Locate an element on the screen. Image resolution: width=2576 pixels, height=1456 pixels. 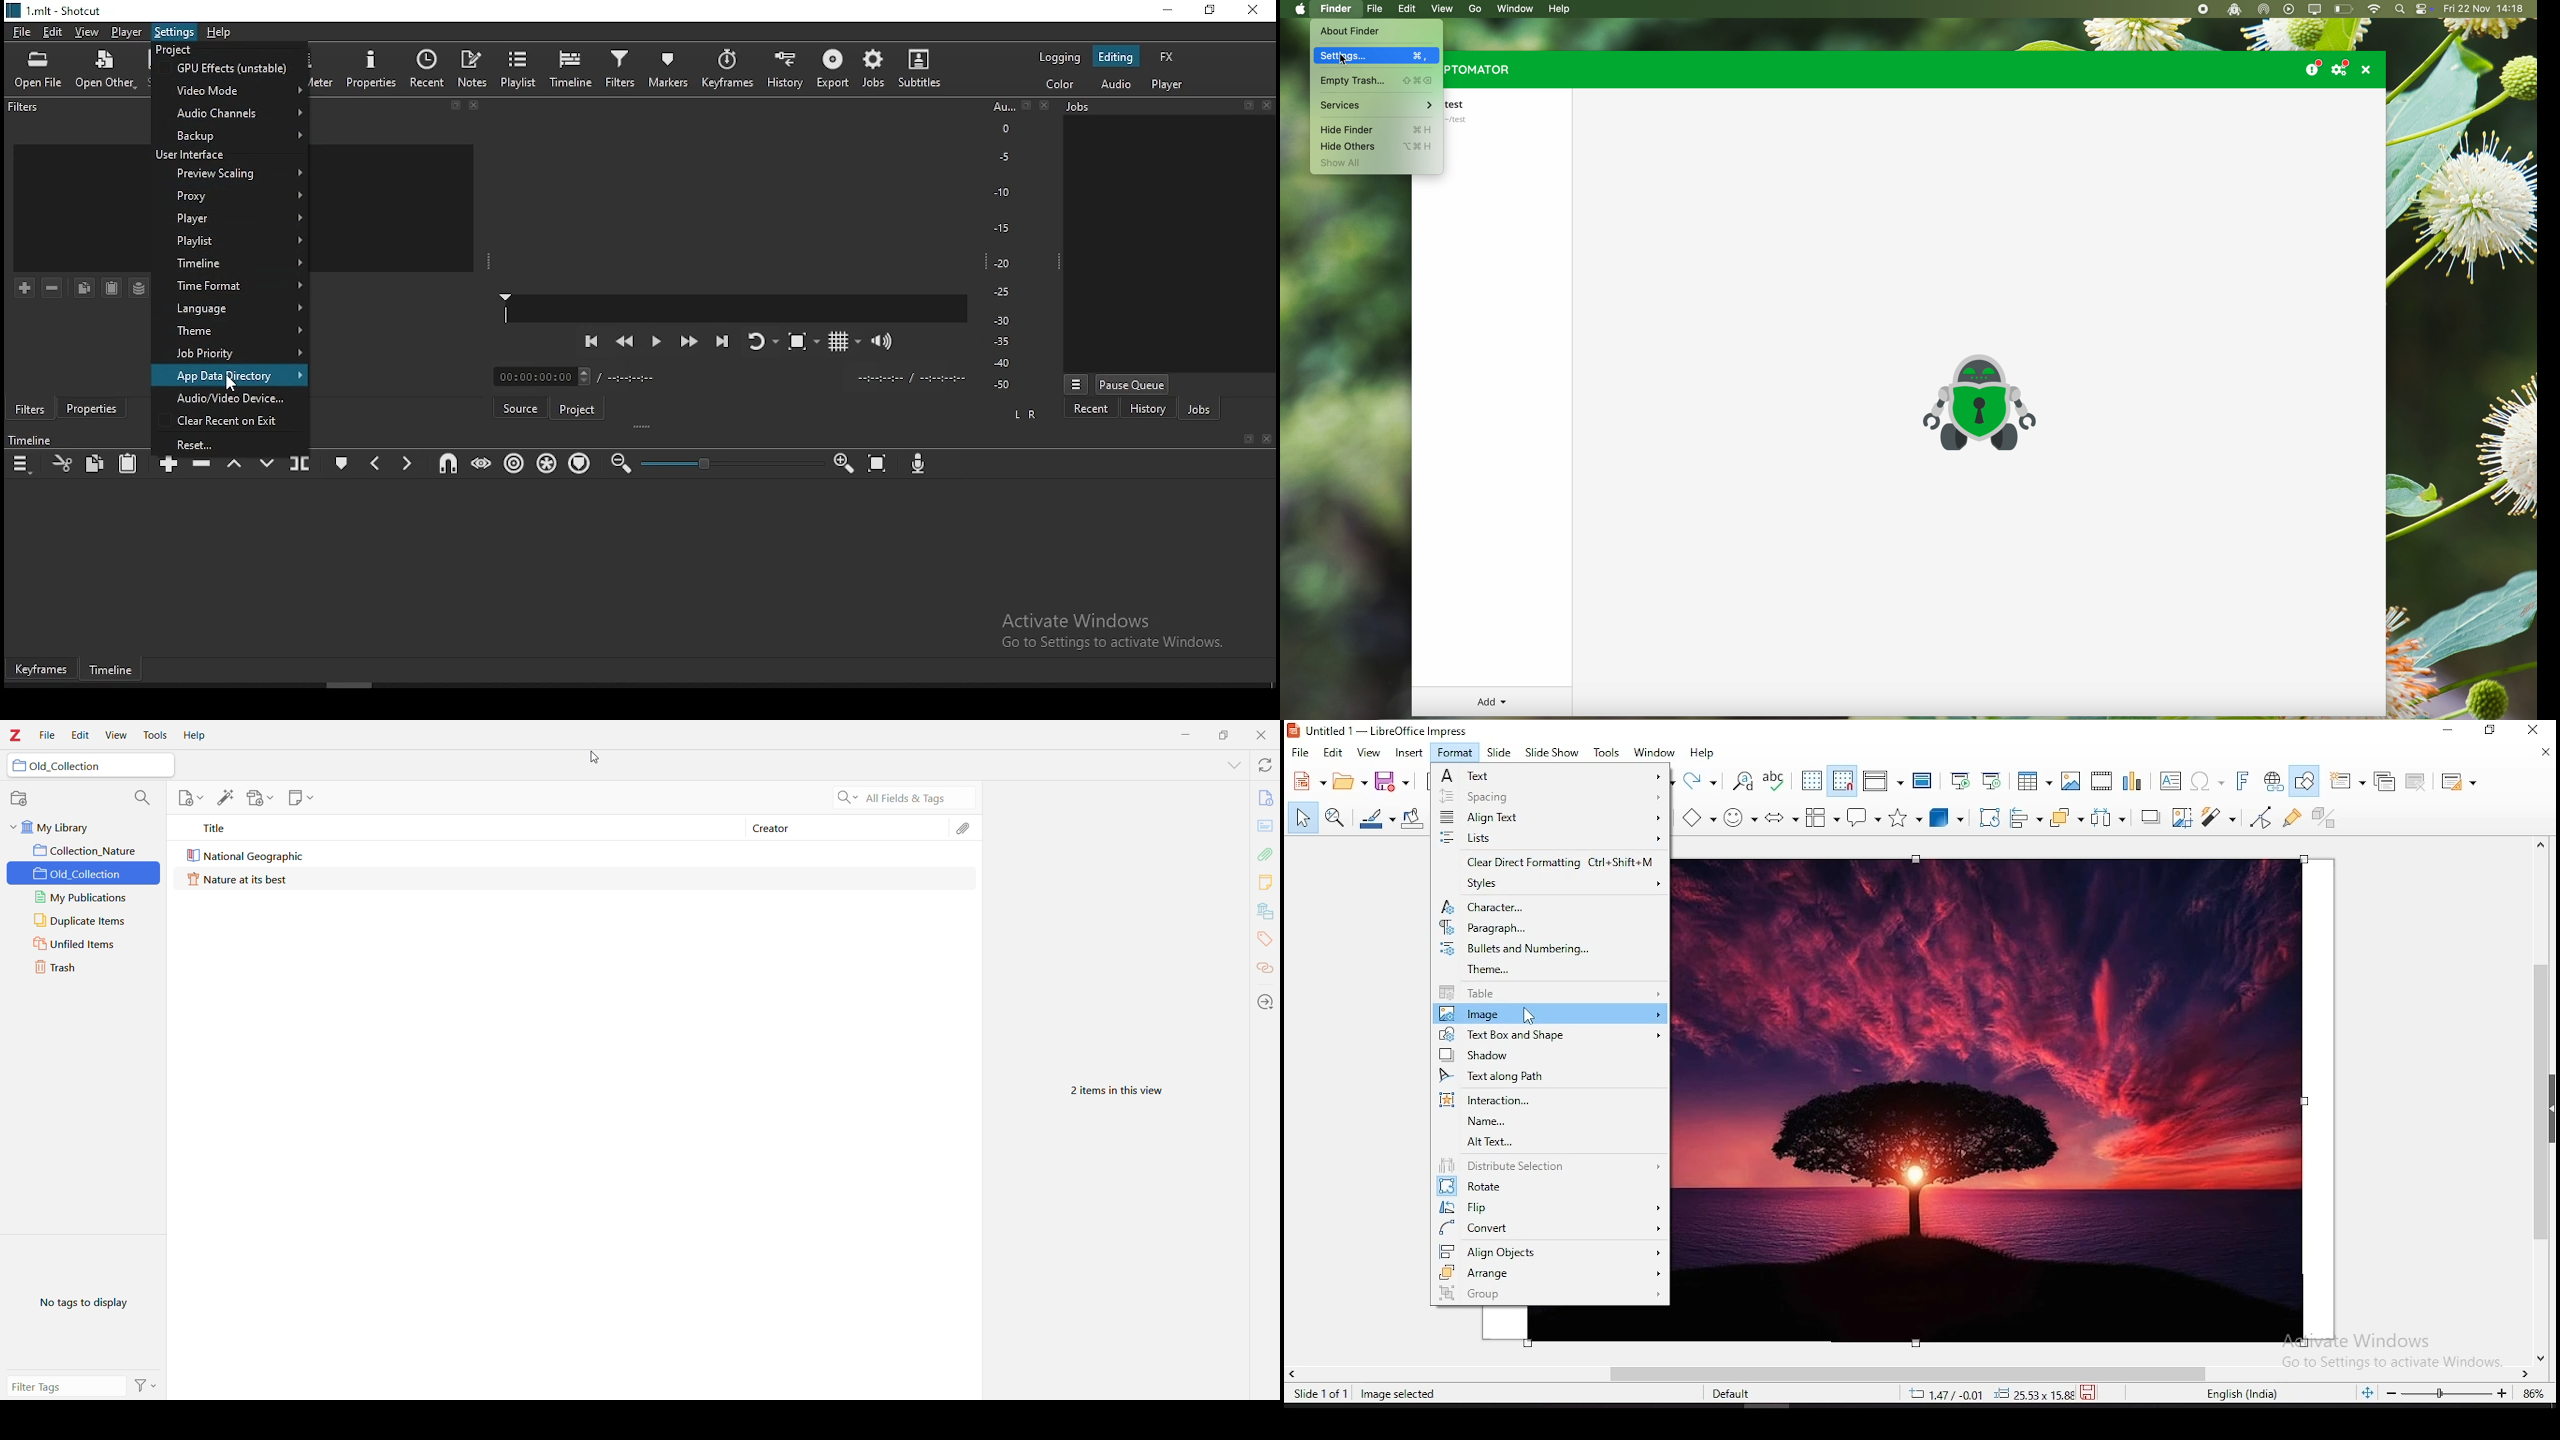
services is located at coordinates (1375, 105).